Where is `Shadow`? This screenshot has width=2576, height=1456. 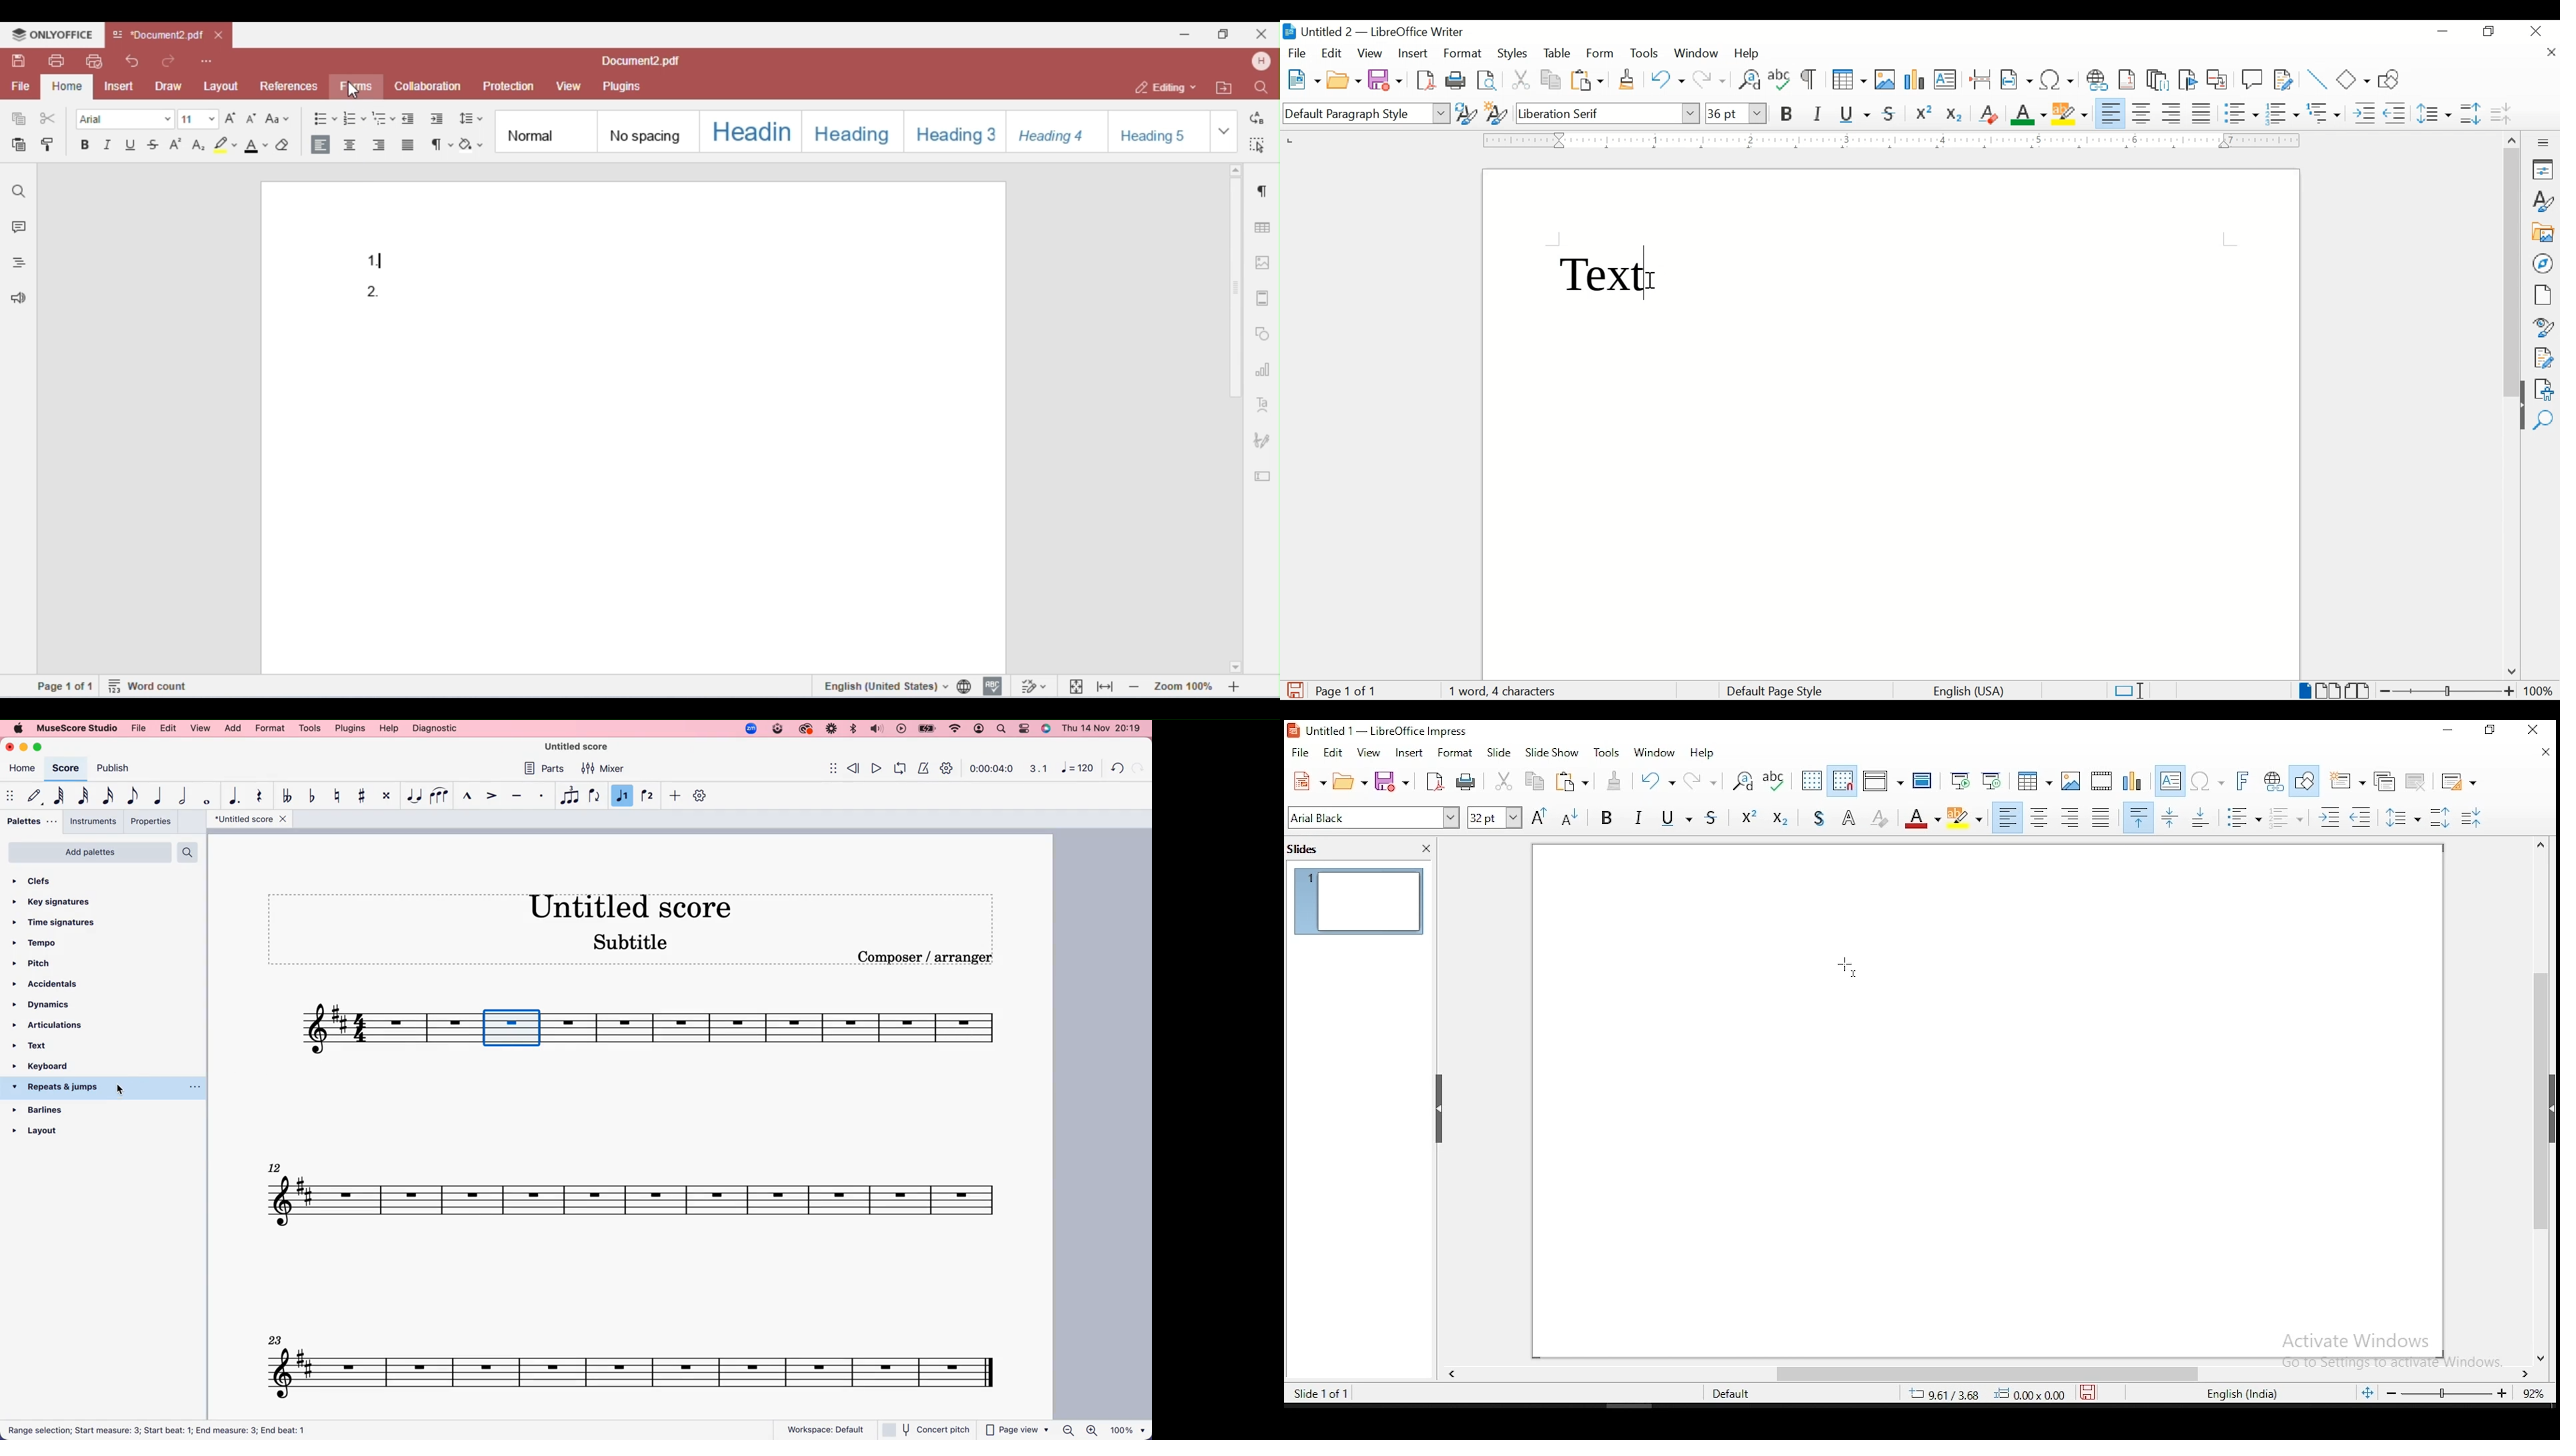 Shadow is located at coordinates (1819, 816).